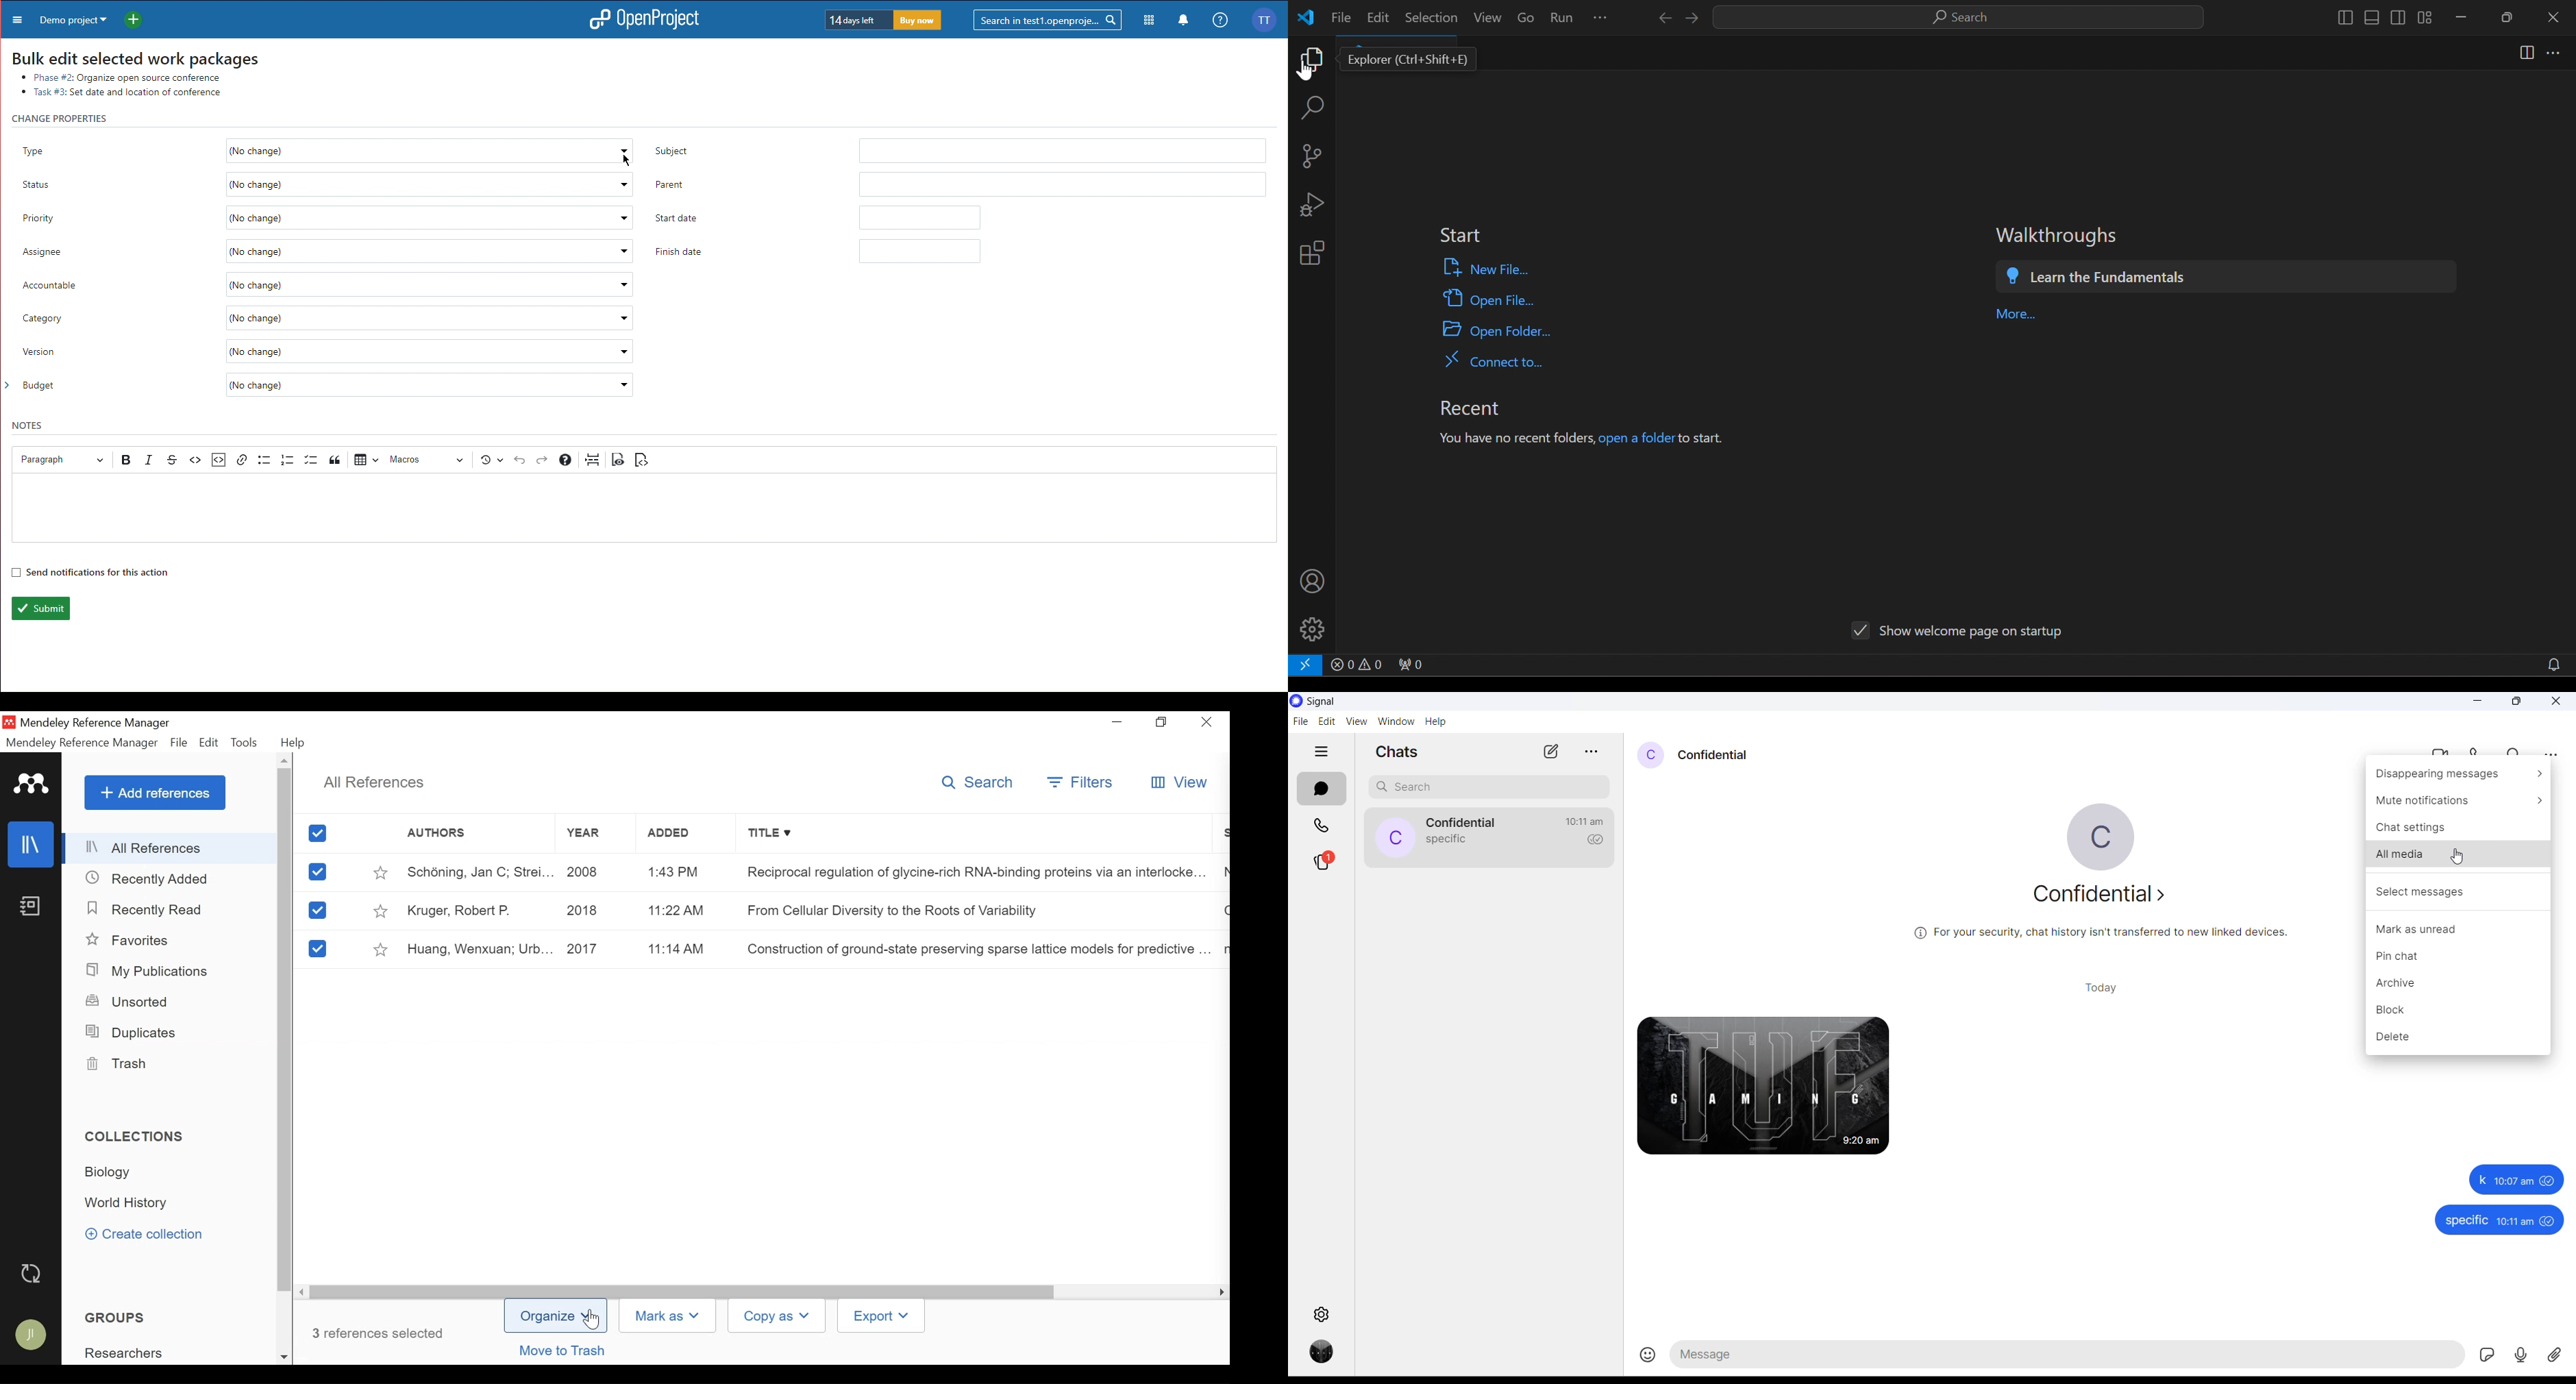  What do you see at coordinates (479, 948) in the screenshot?
I see `Huang, Wenxuan; Urb...` at bounding box center [479, 948].